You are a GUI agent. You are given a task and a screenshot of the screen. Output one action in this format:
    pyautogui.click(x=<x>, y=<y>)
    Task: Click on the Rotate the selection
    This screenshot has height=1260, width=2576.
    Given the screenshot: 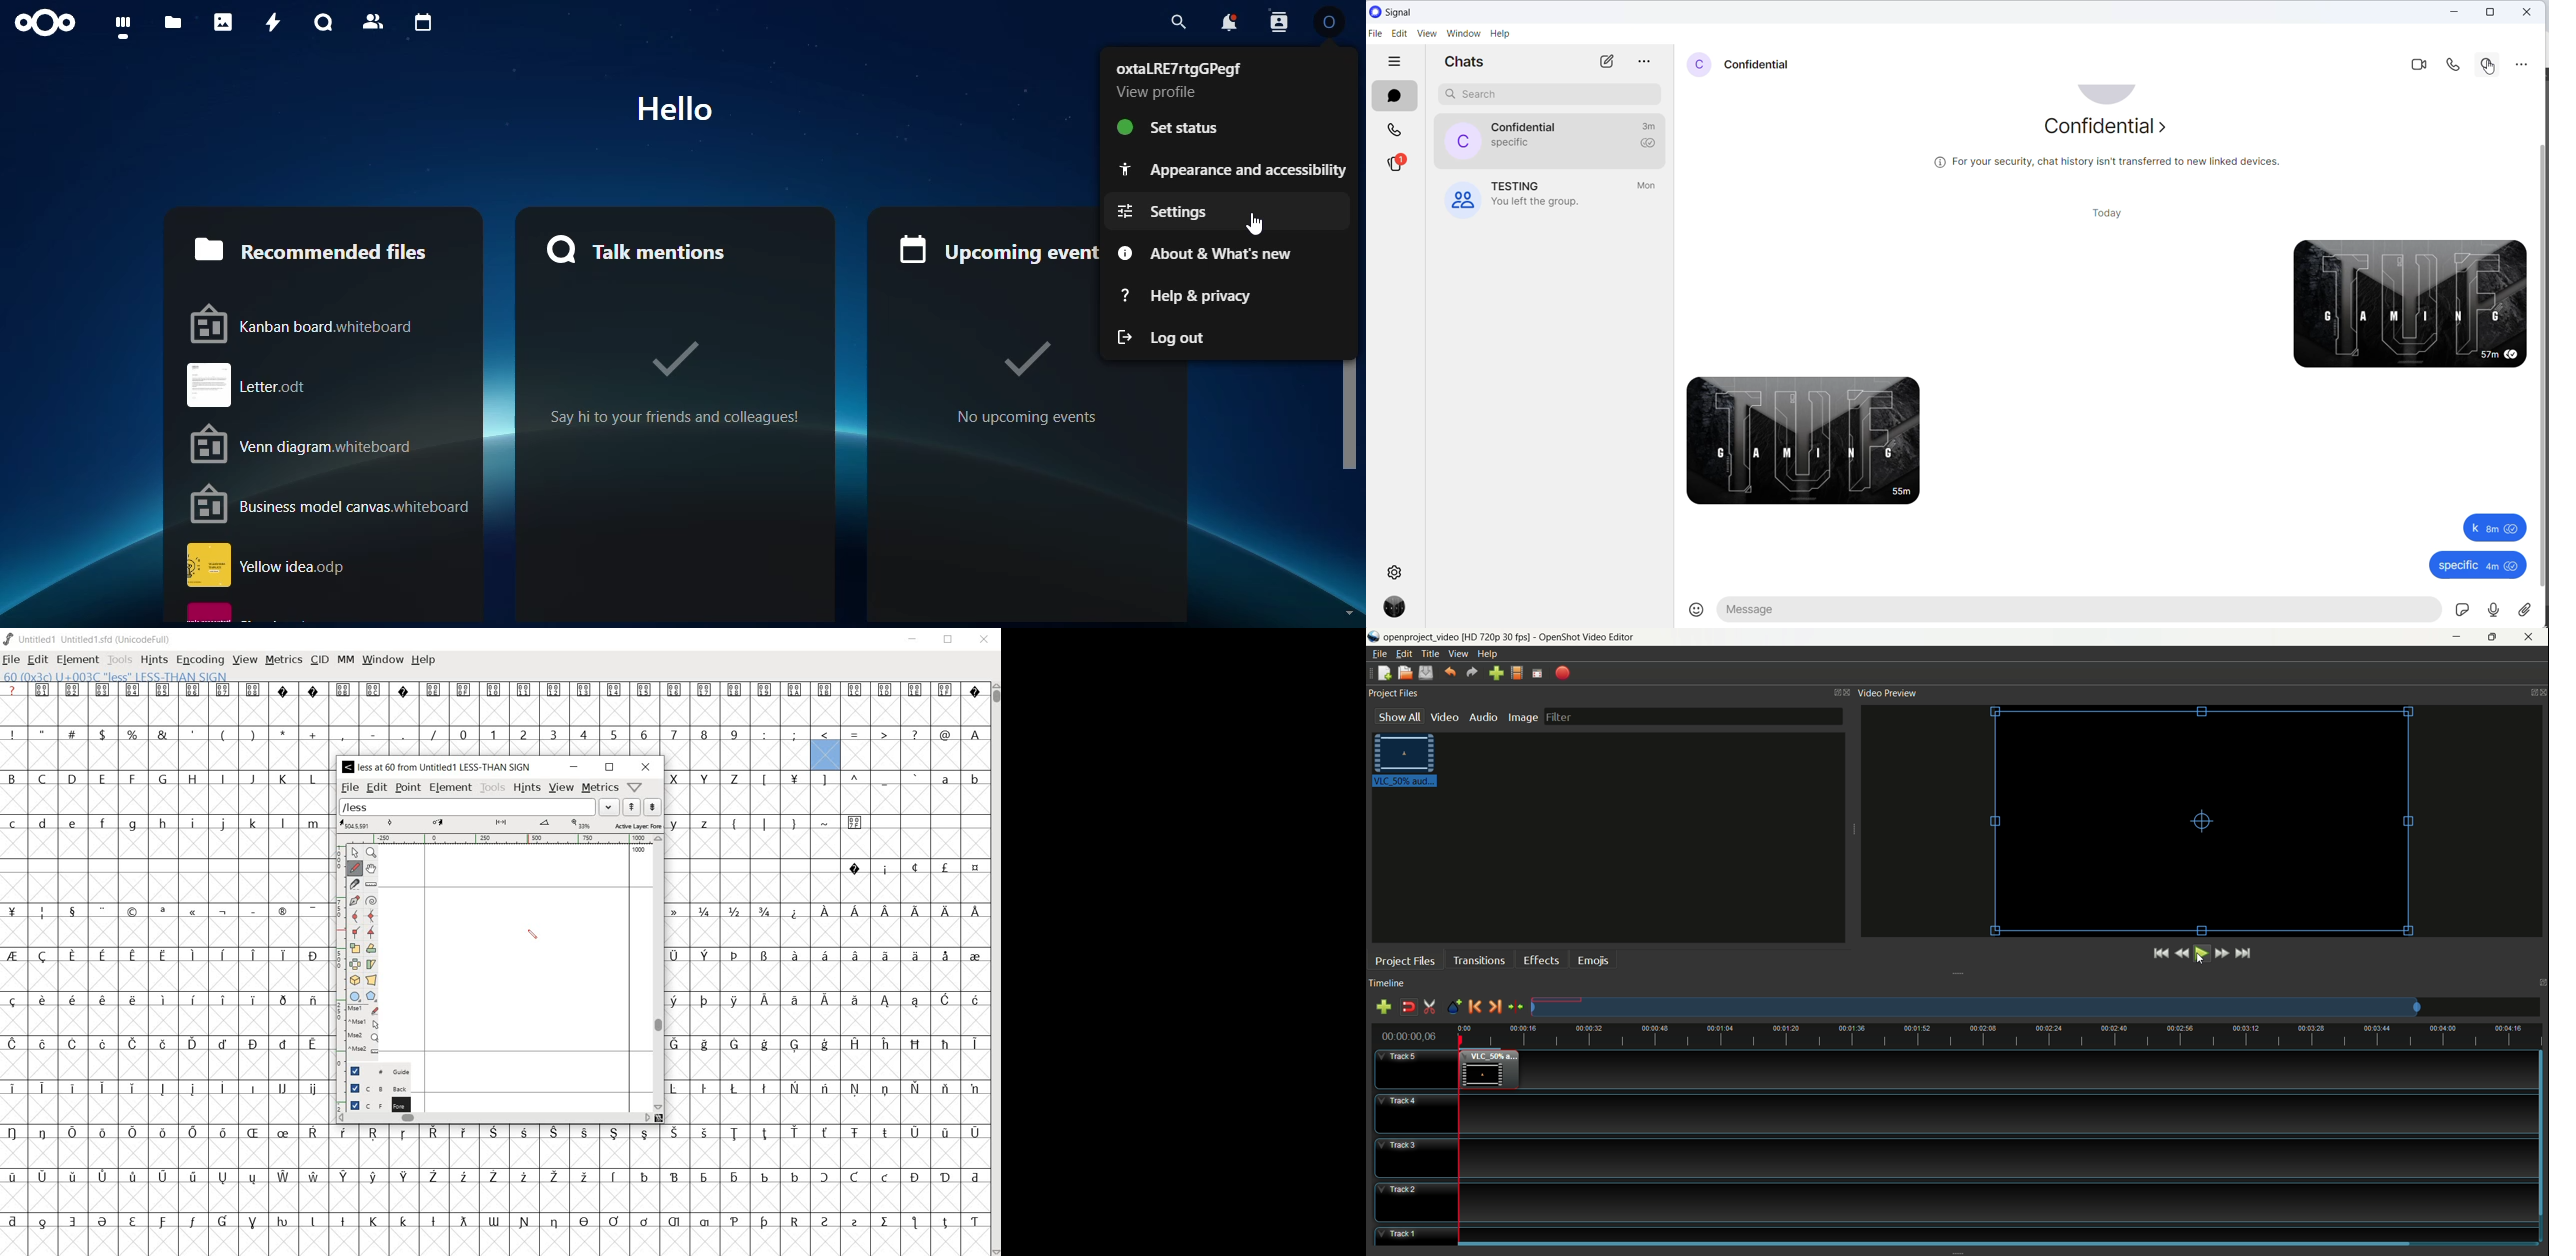 What is the action you would take?
    pyautogui.click(x=372, y=948)
    